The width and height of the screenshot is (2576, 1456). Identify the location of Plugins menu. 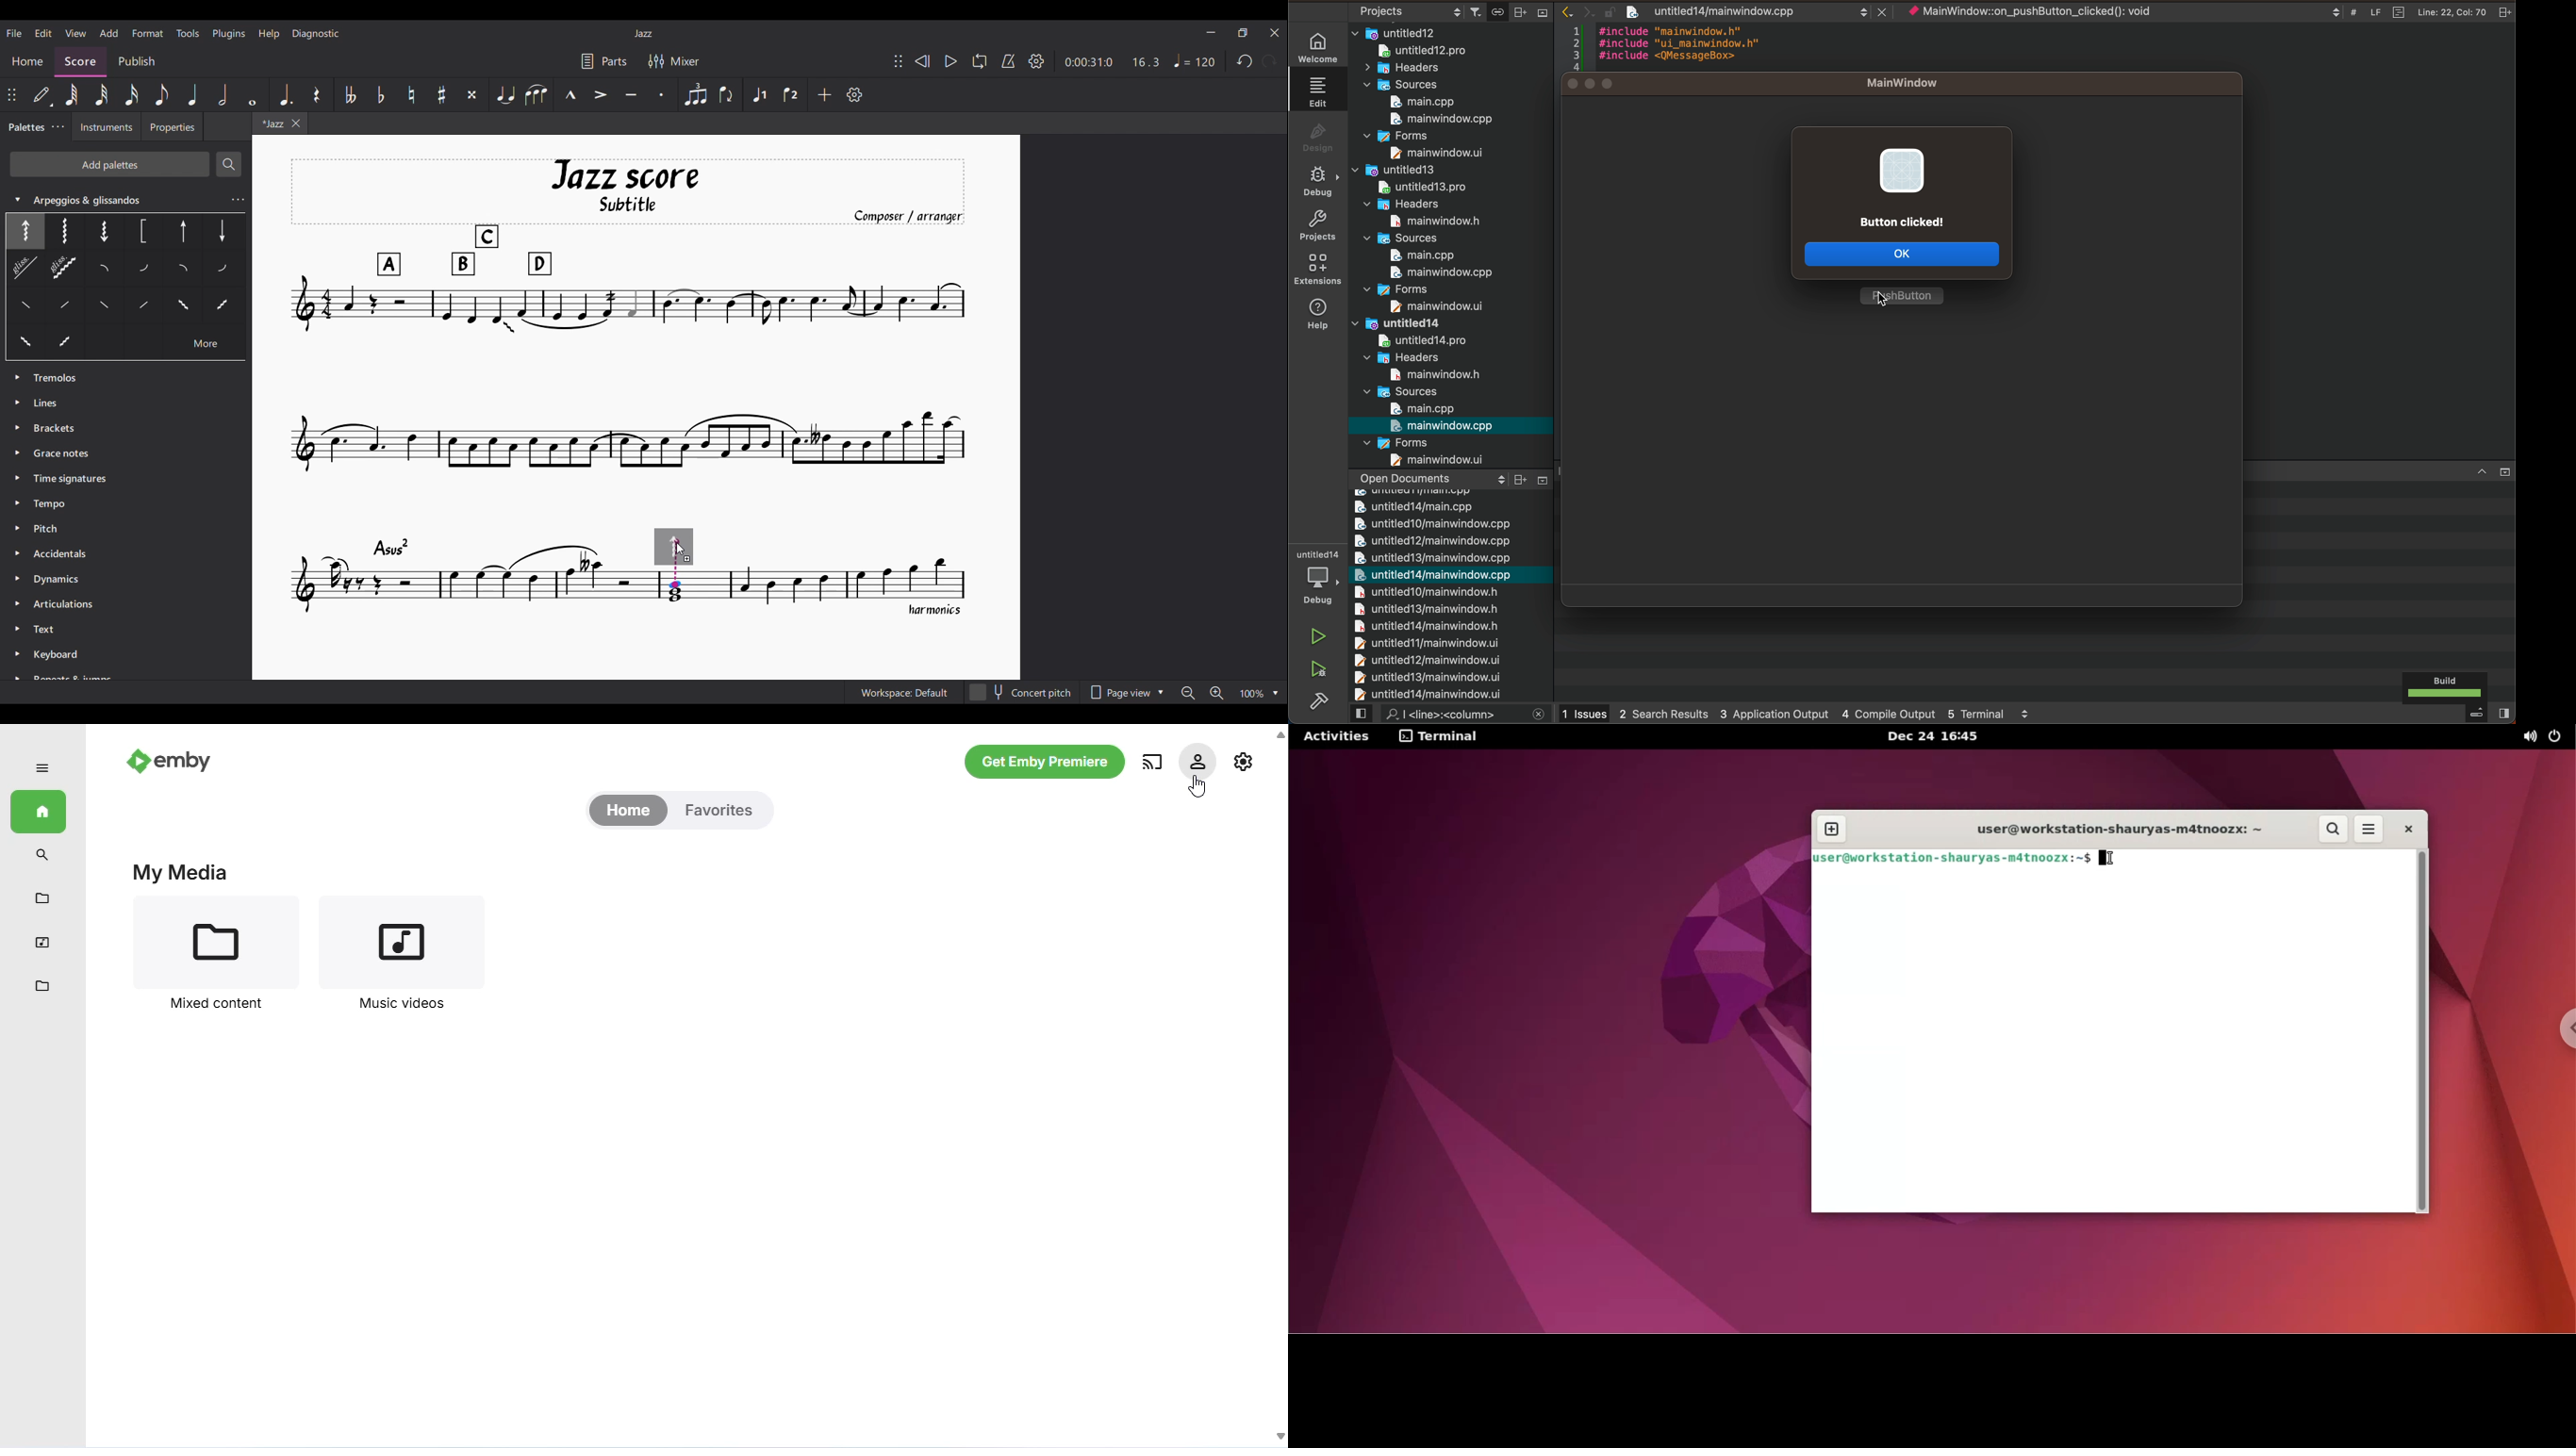
(229, 34).